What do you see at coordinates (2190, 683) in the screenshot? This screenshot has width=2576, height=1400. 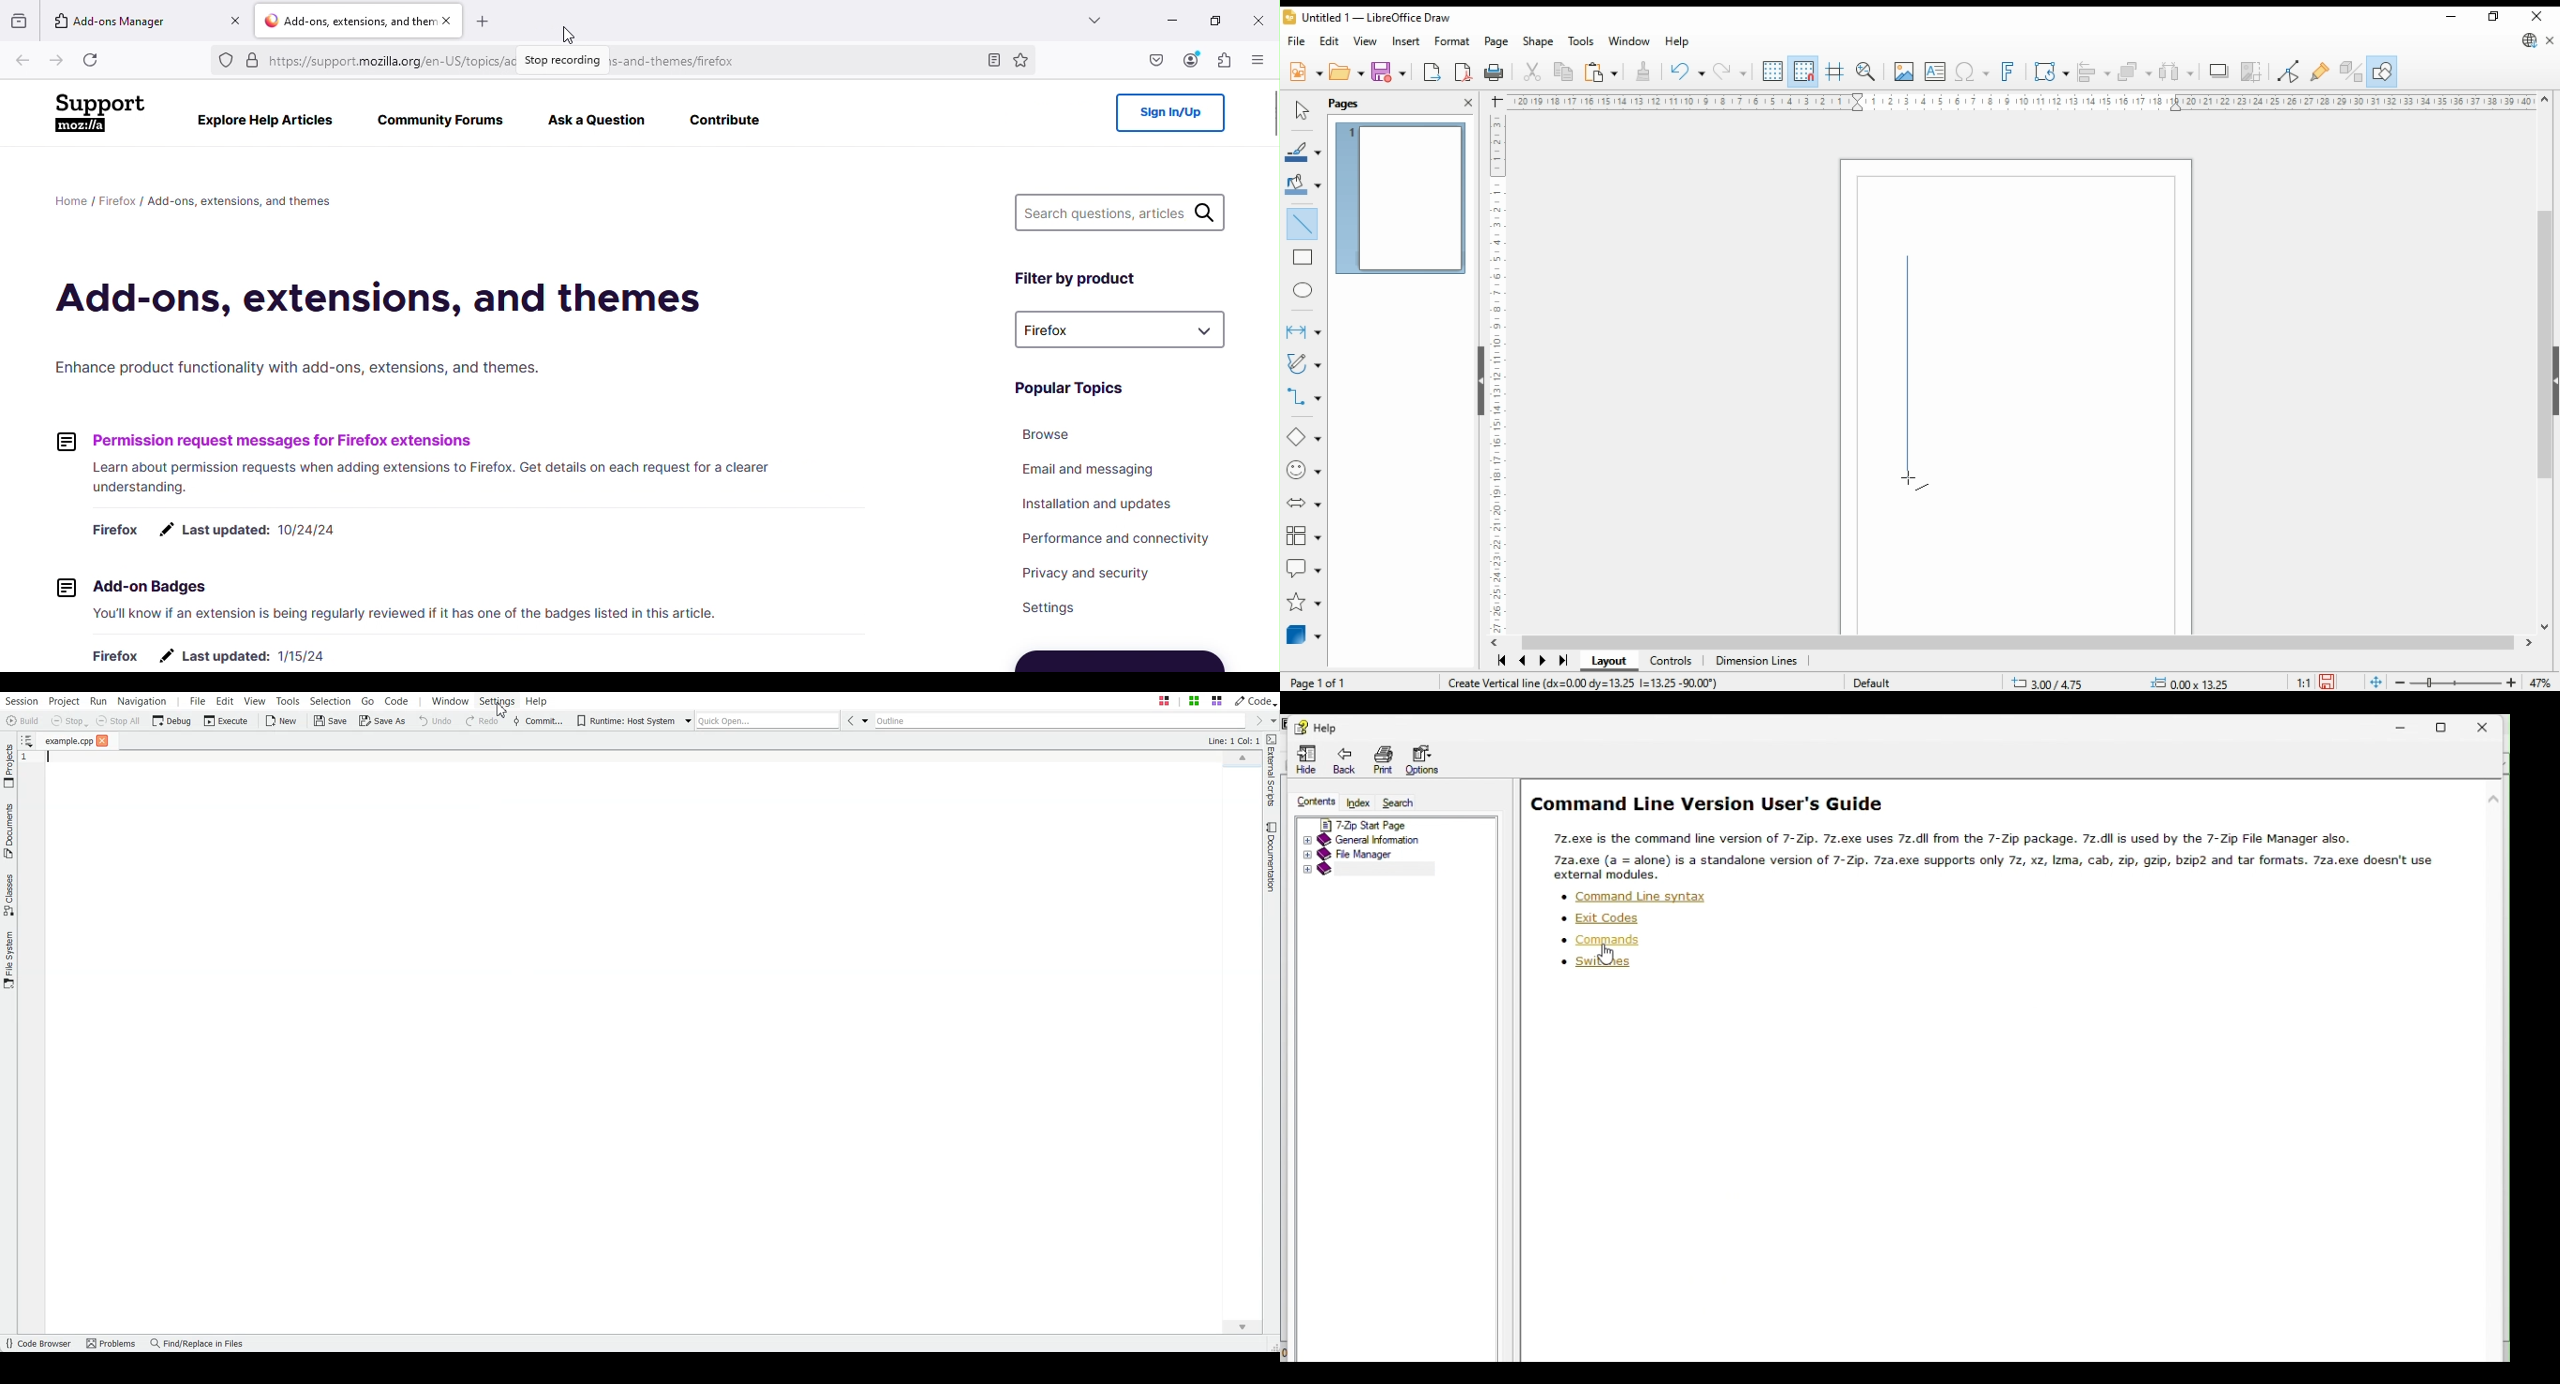 I see `0.00x0.00` at bounding box center [2190, 683].